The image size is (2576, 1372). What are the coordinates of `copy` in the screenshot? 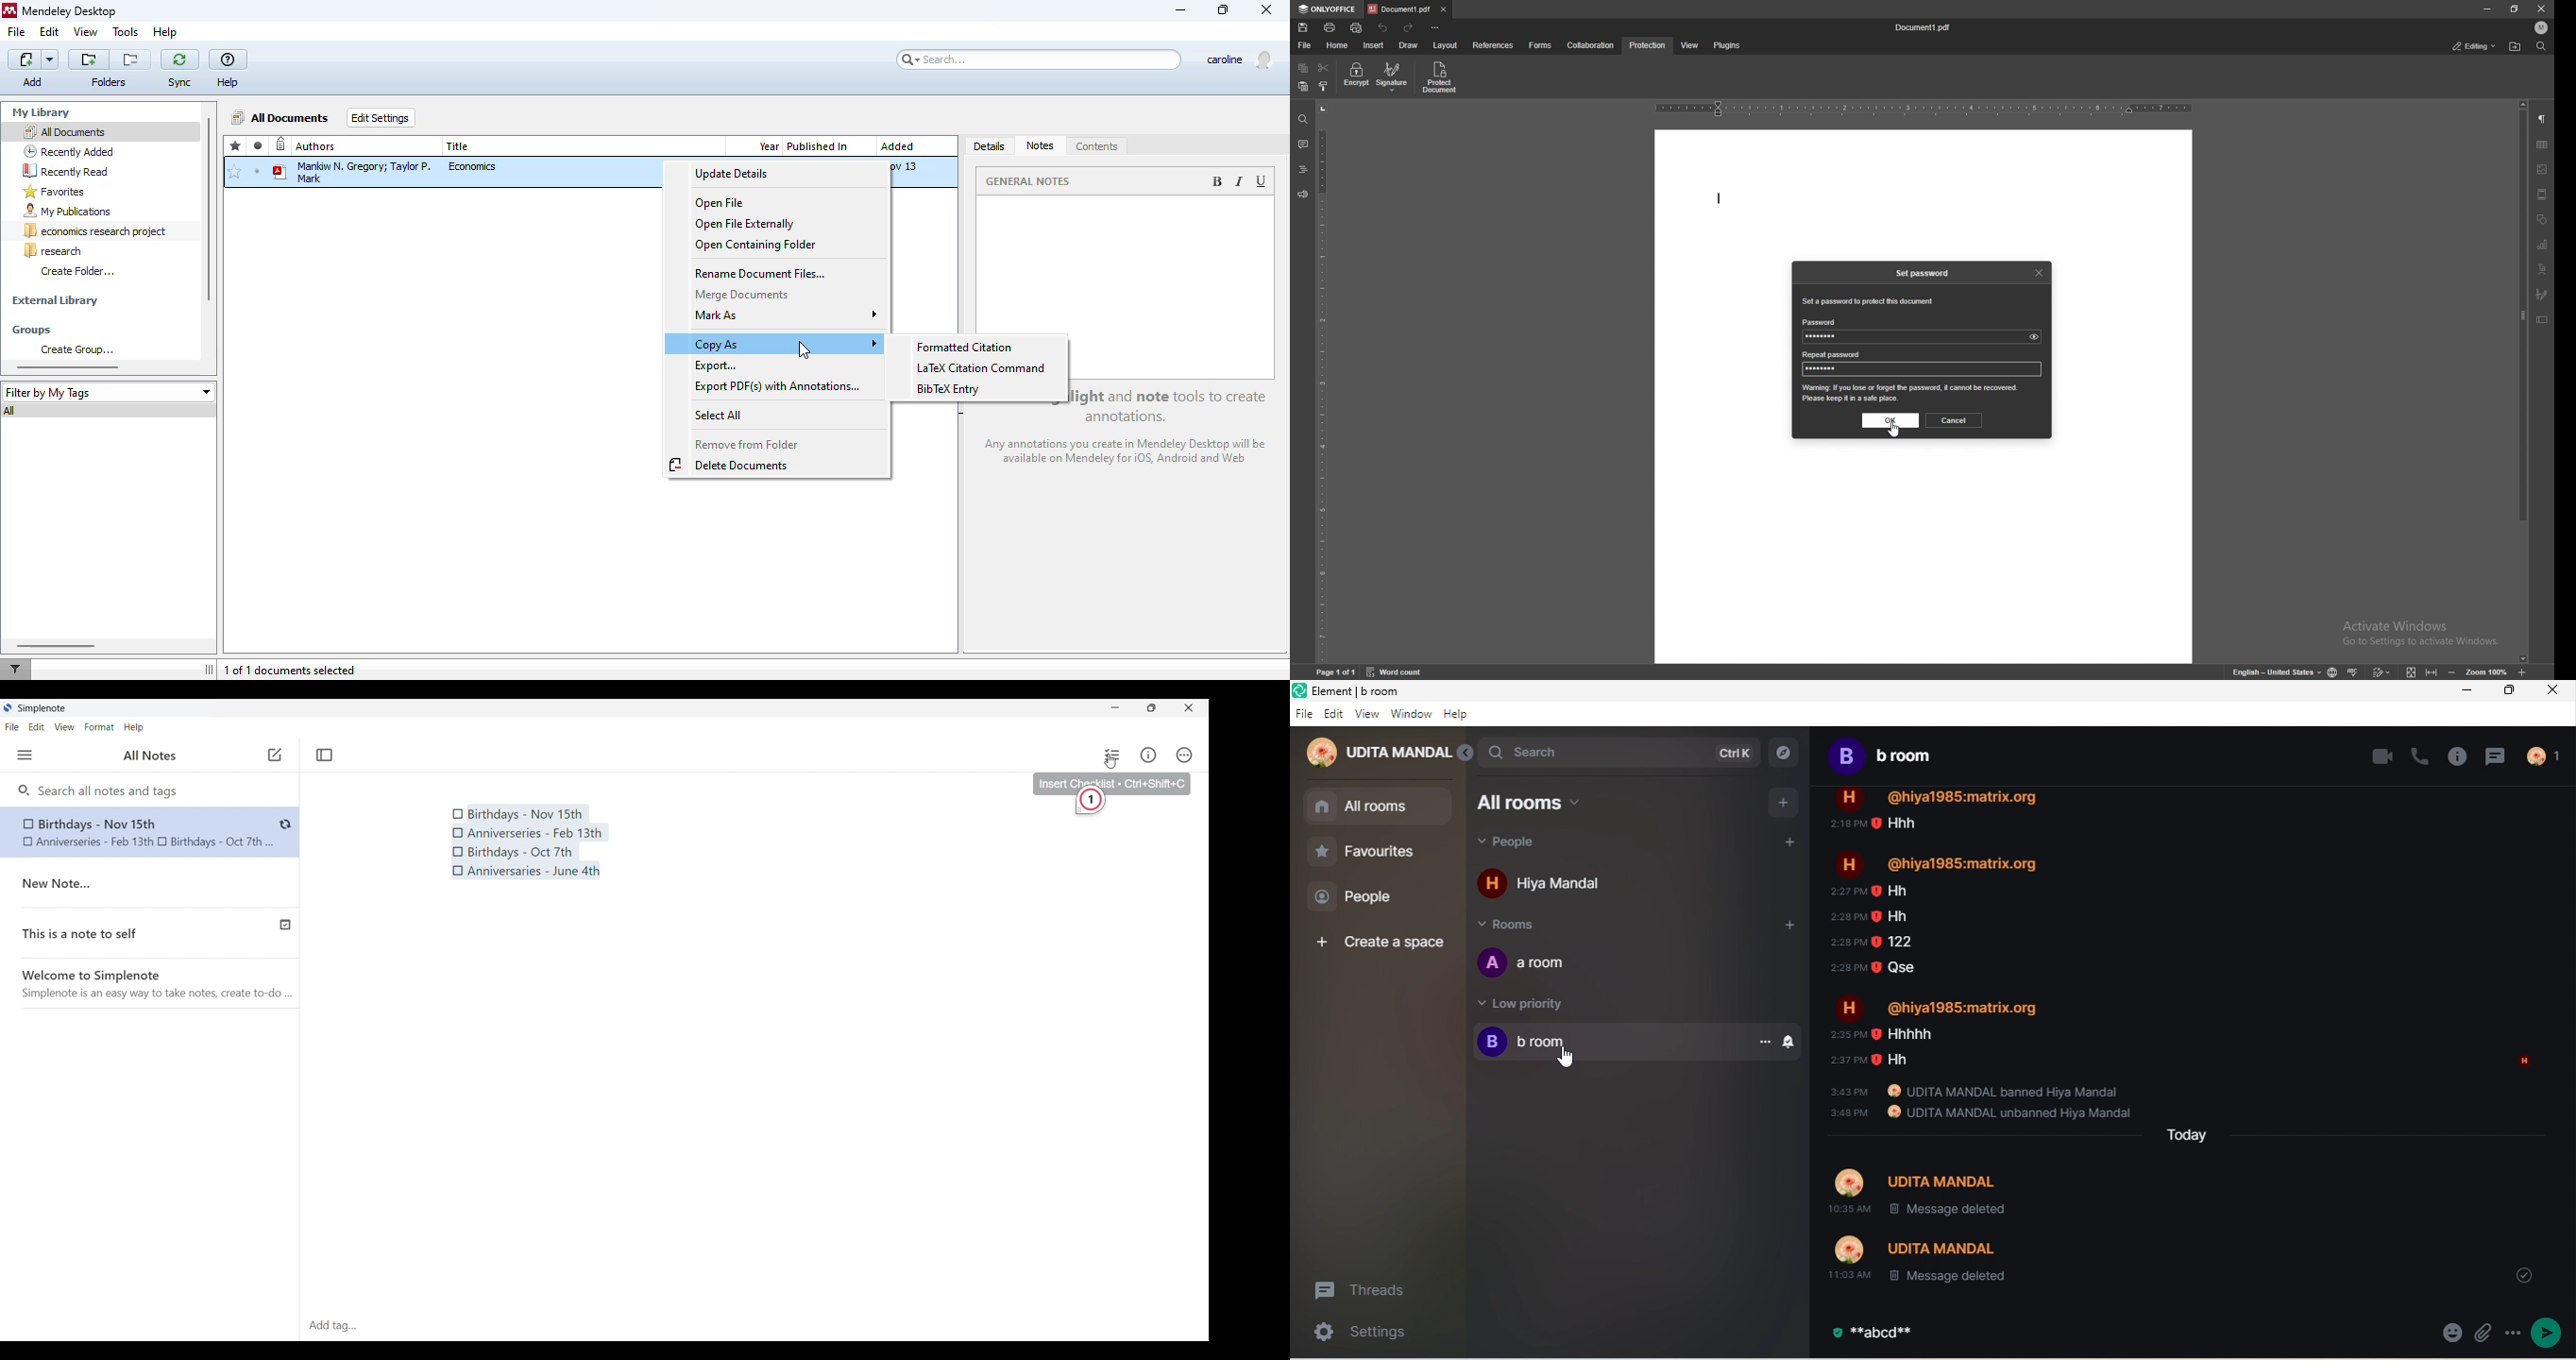 It's located at (1302, 69).